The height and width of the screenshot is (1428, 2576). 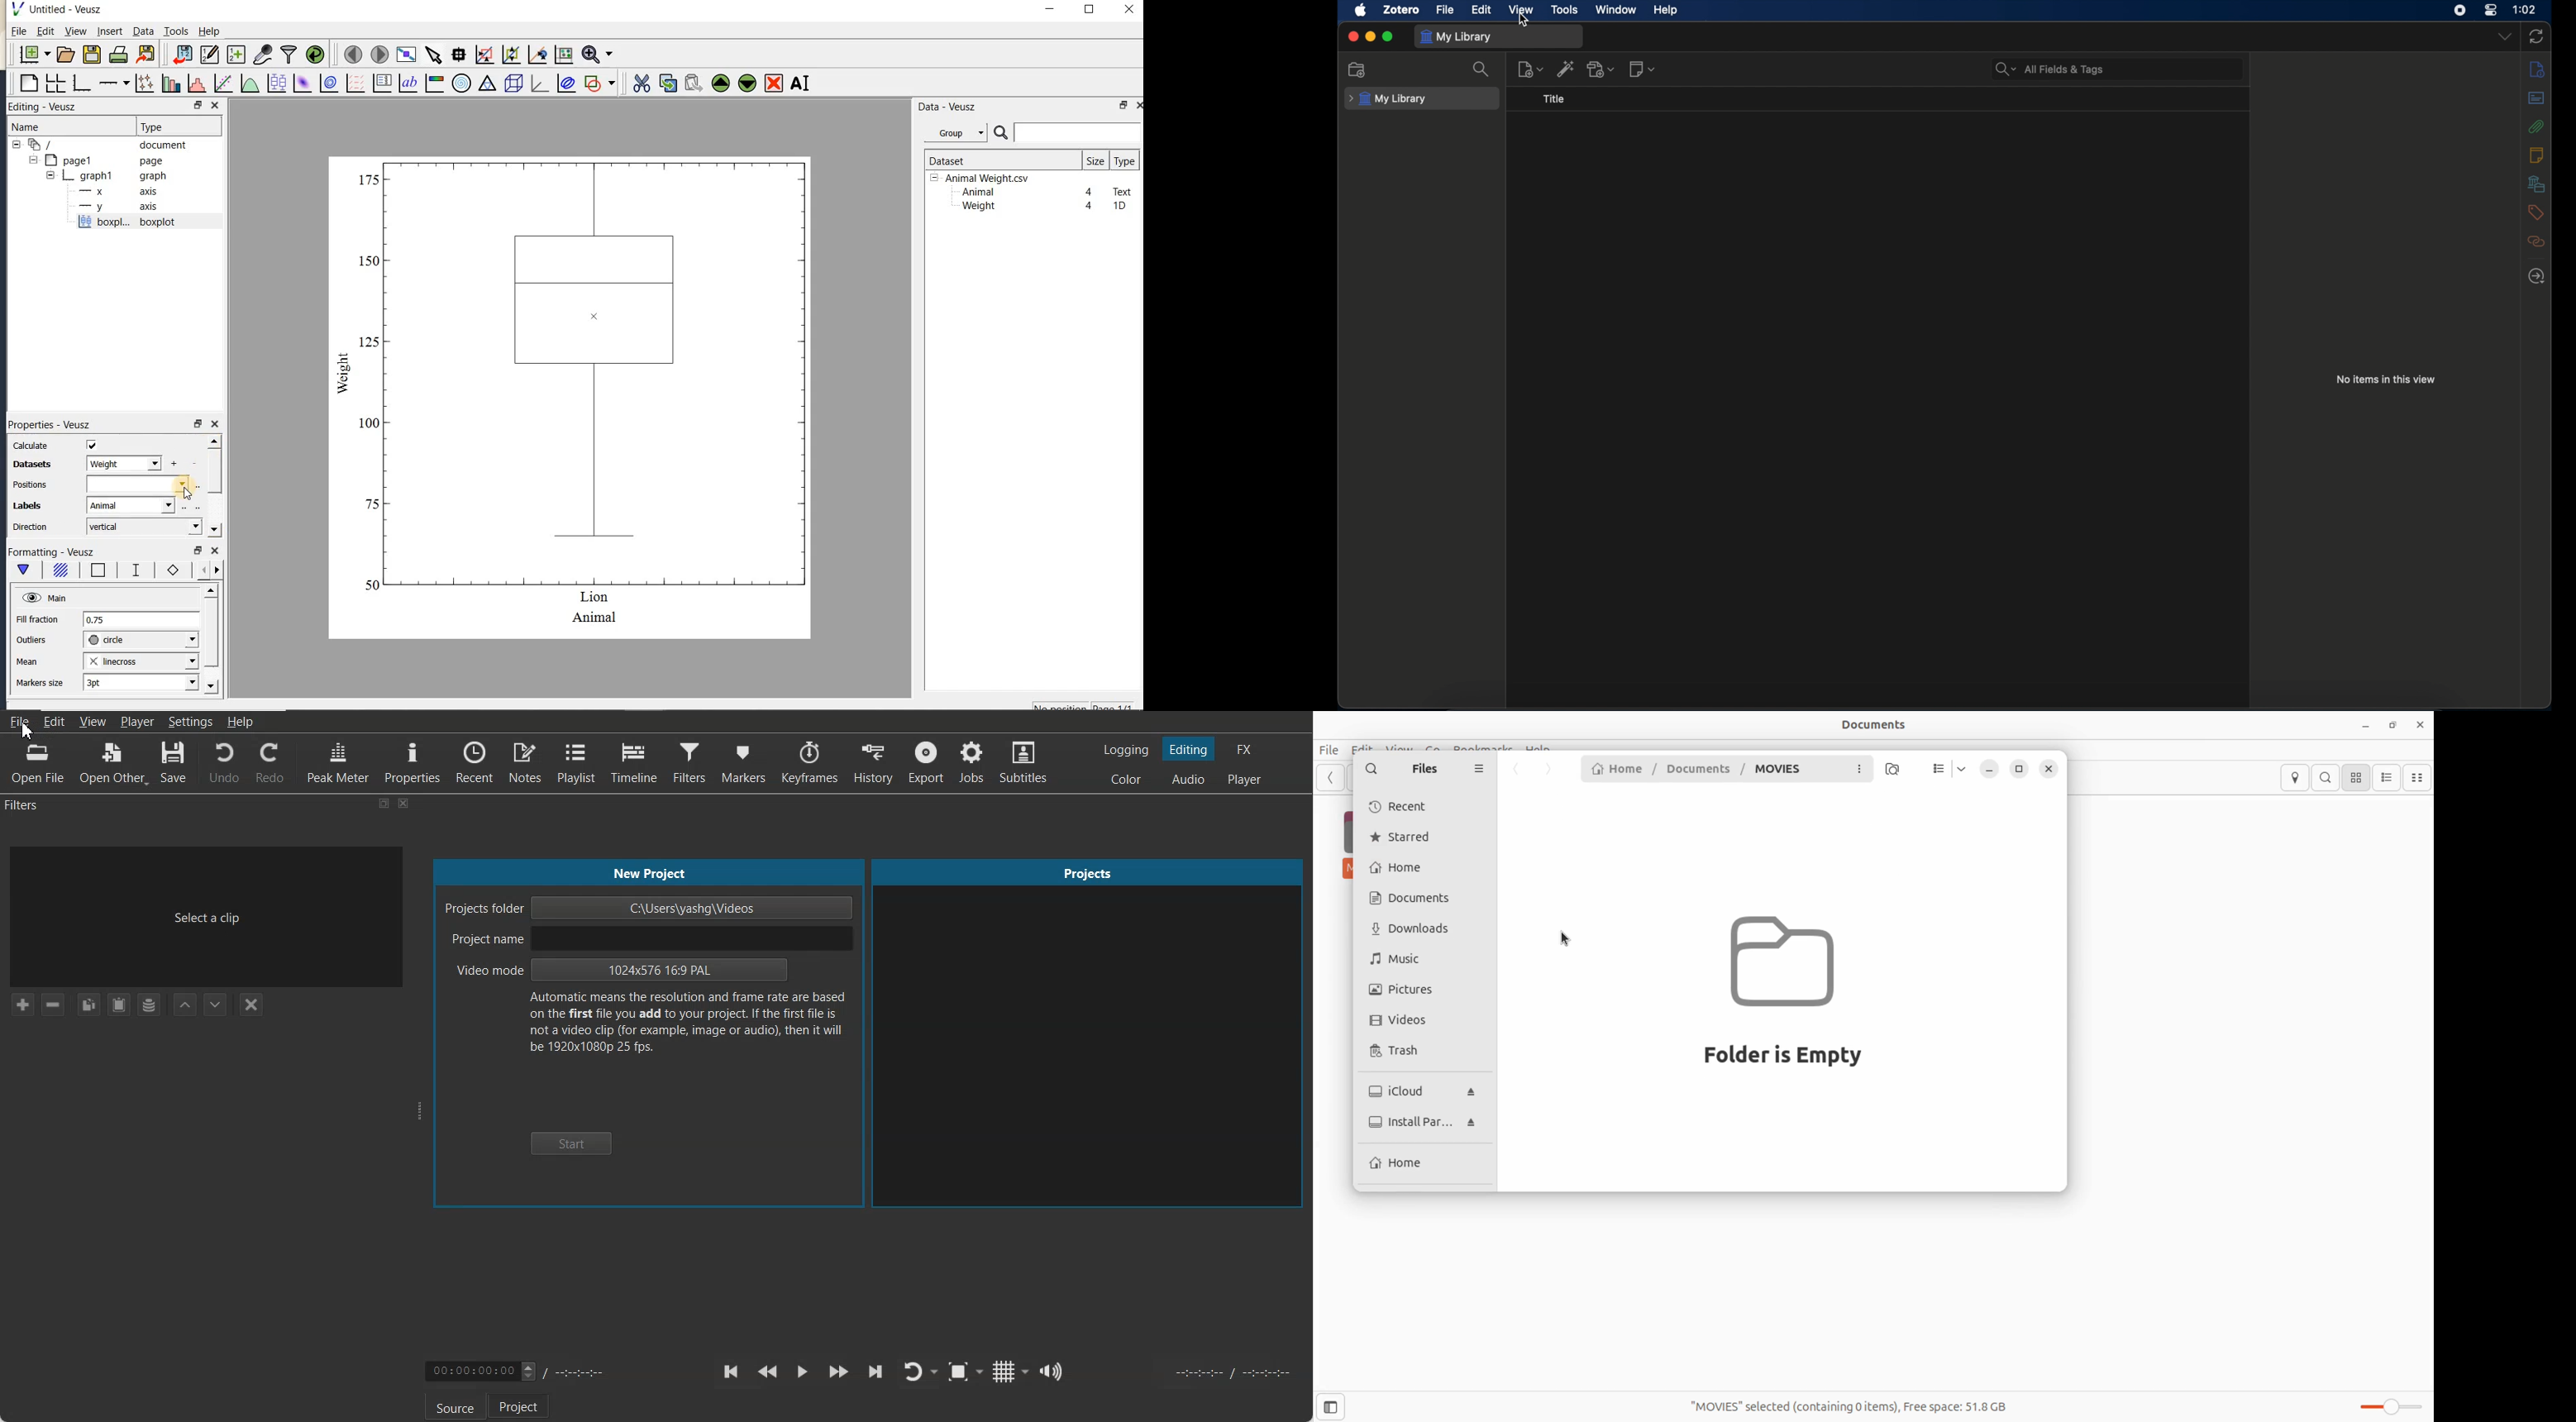 I want to click on Text, so click(x=686, y=1026).